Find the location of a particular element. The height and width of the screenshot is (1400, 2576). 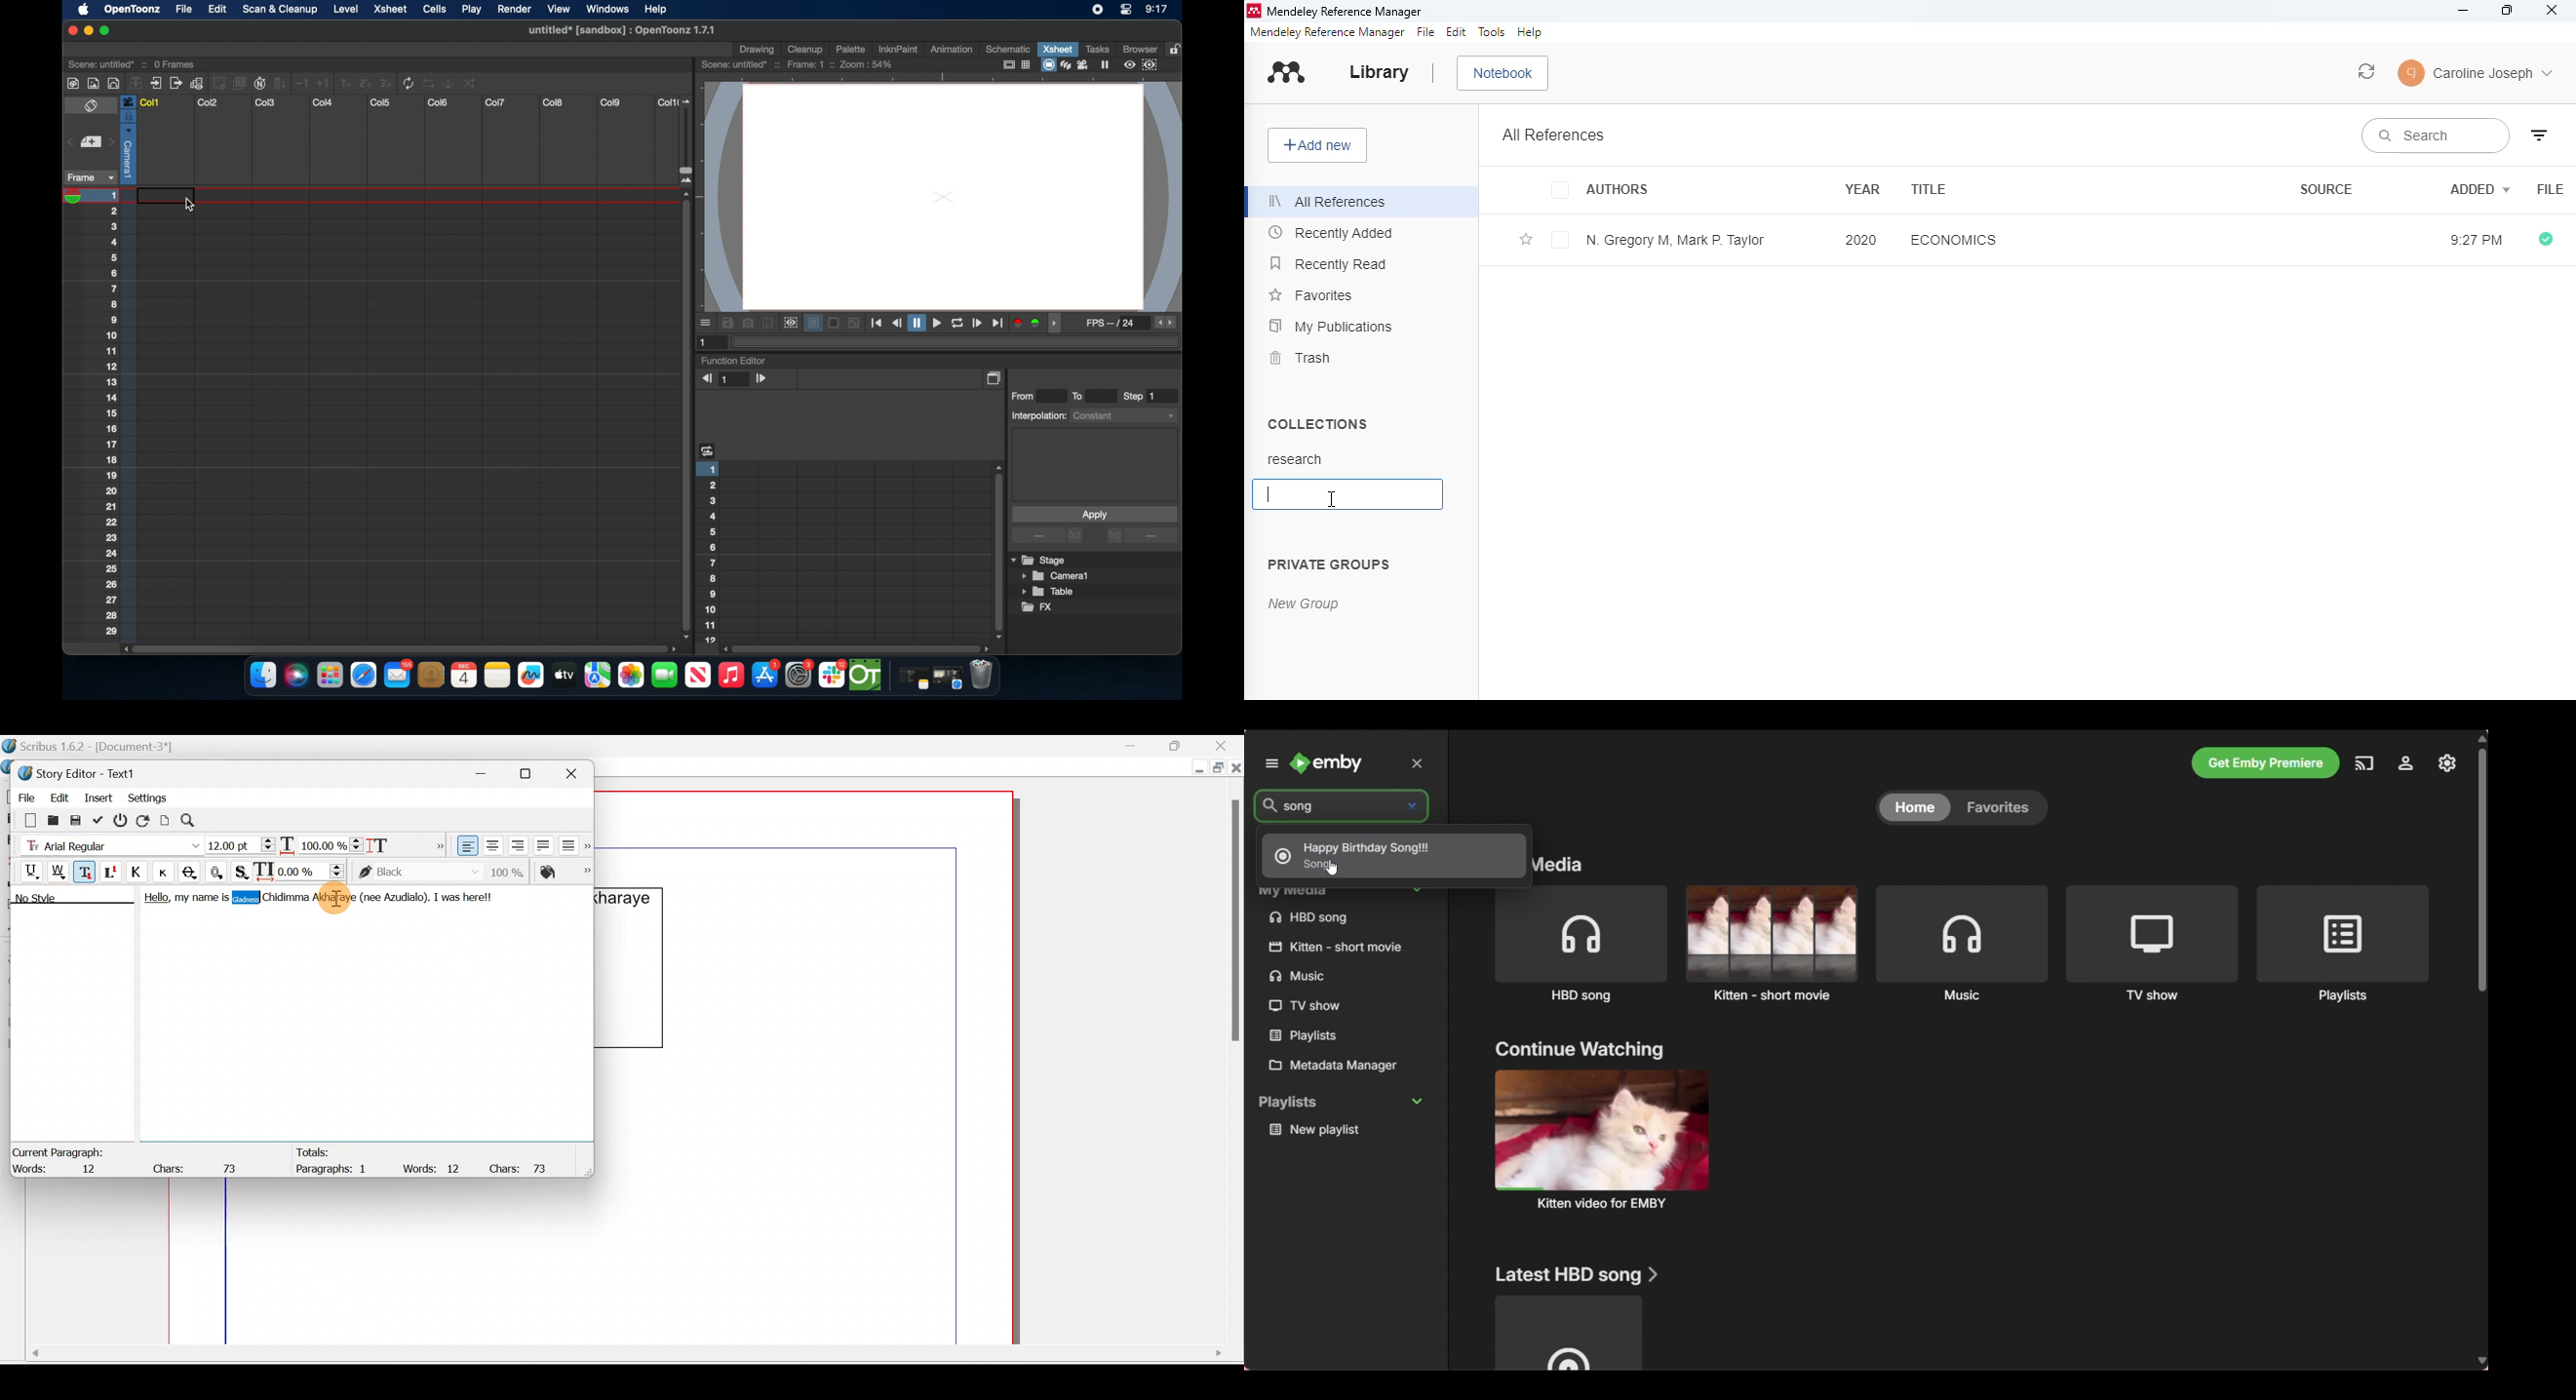

collections is located at coordinates (1319, 423).